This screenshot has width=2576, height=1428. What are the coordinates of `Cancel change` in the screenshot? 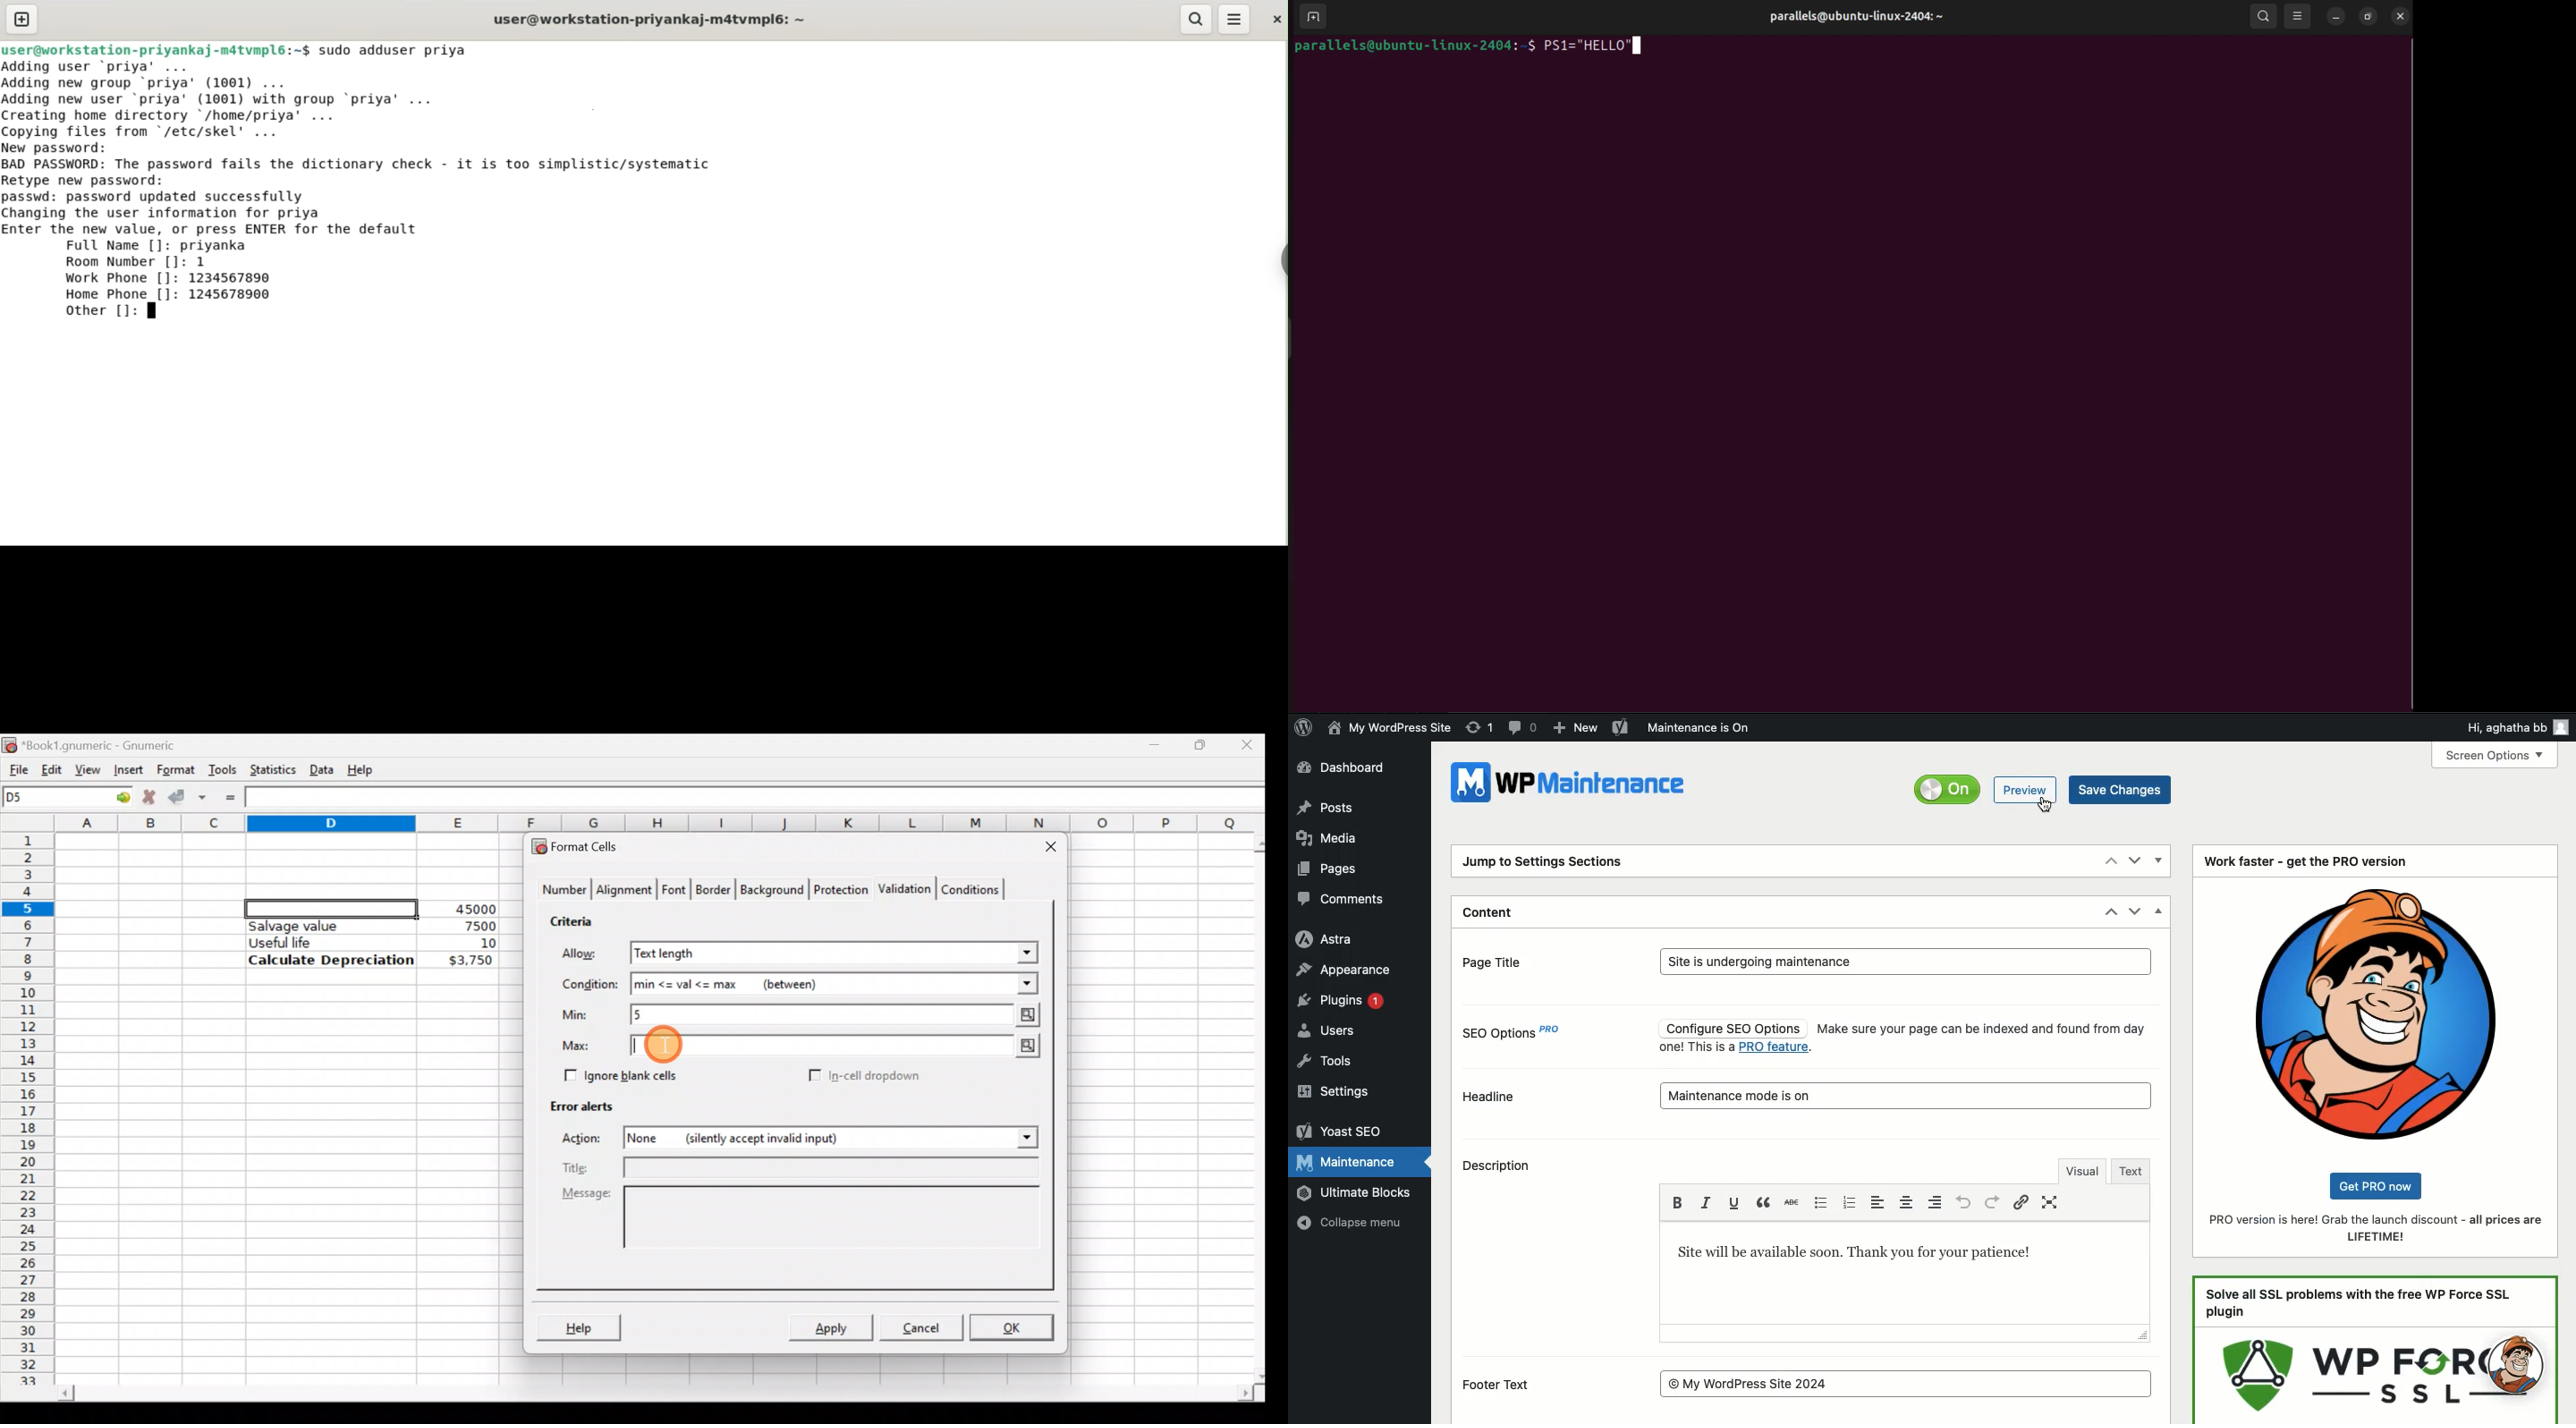 It's located at (148, 795).